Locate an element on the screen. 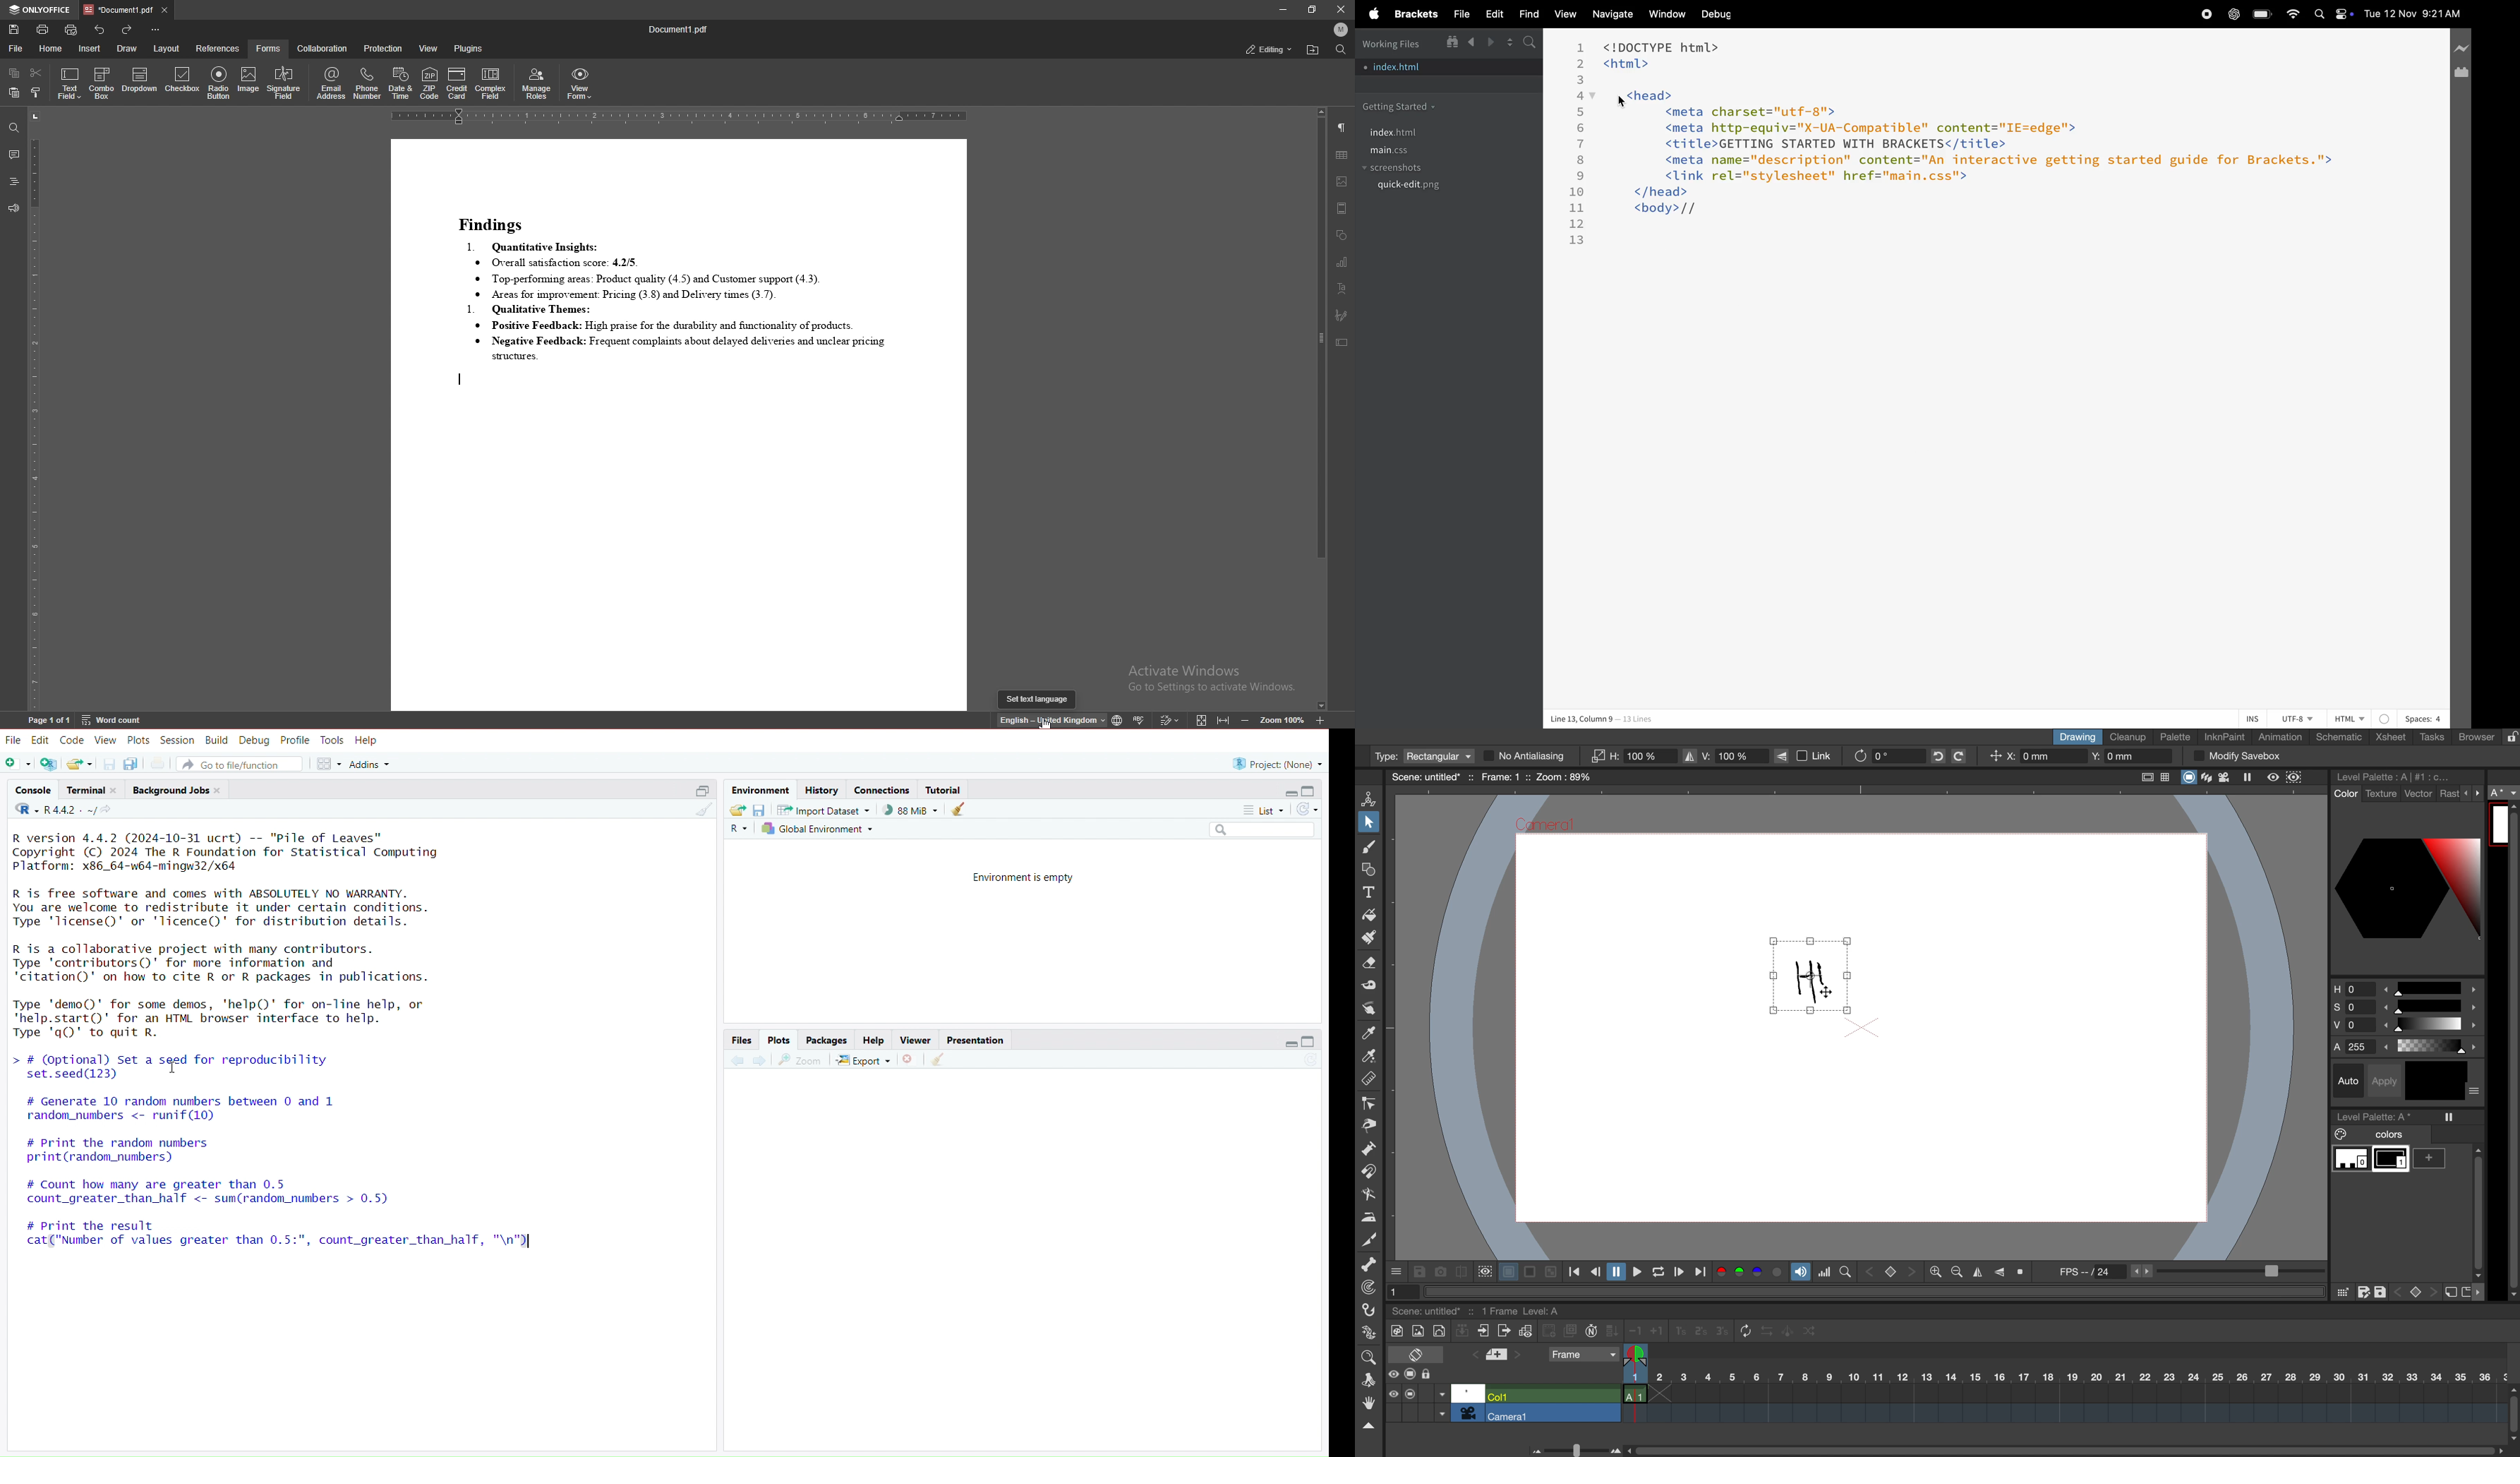 The height and width of the screenshot is (1484, 2520). Full Height is located at coordinates (1310, 1042).